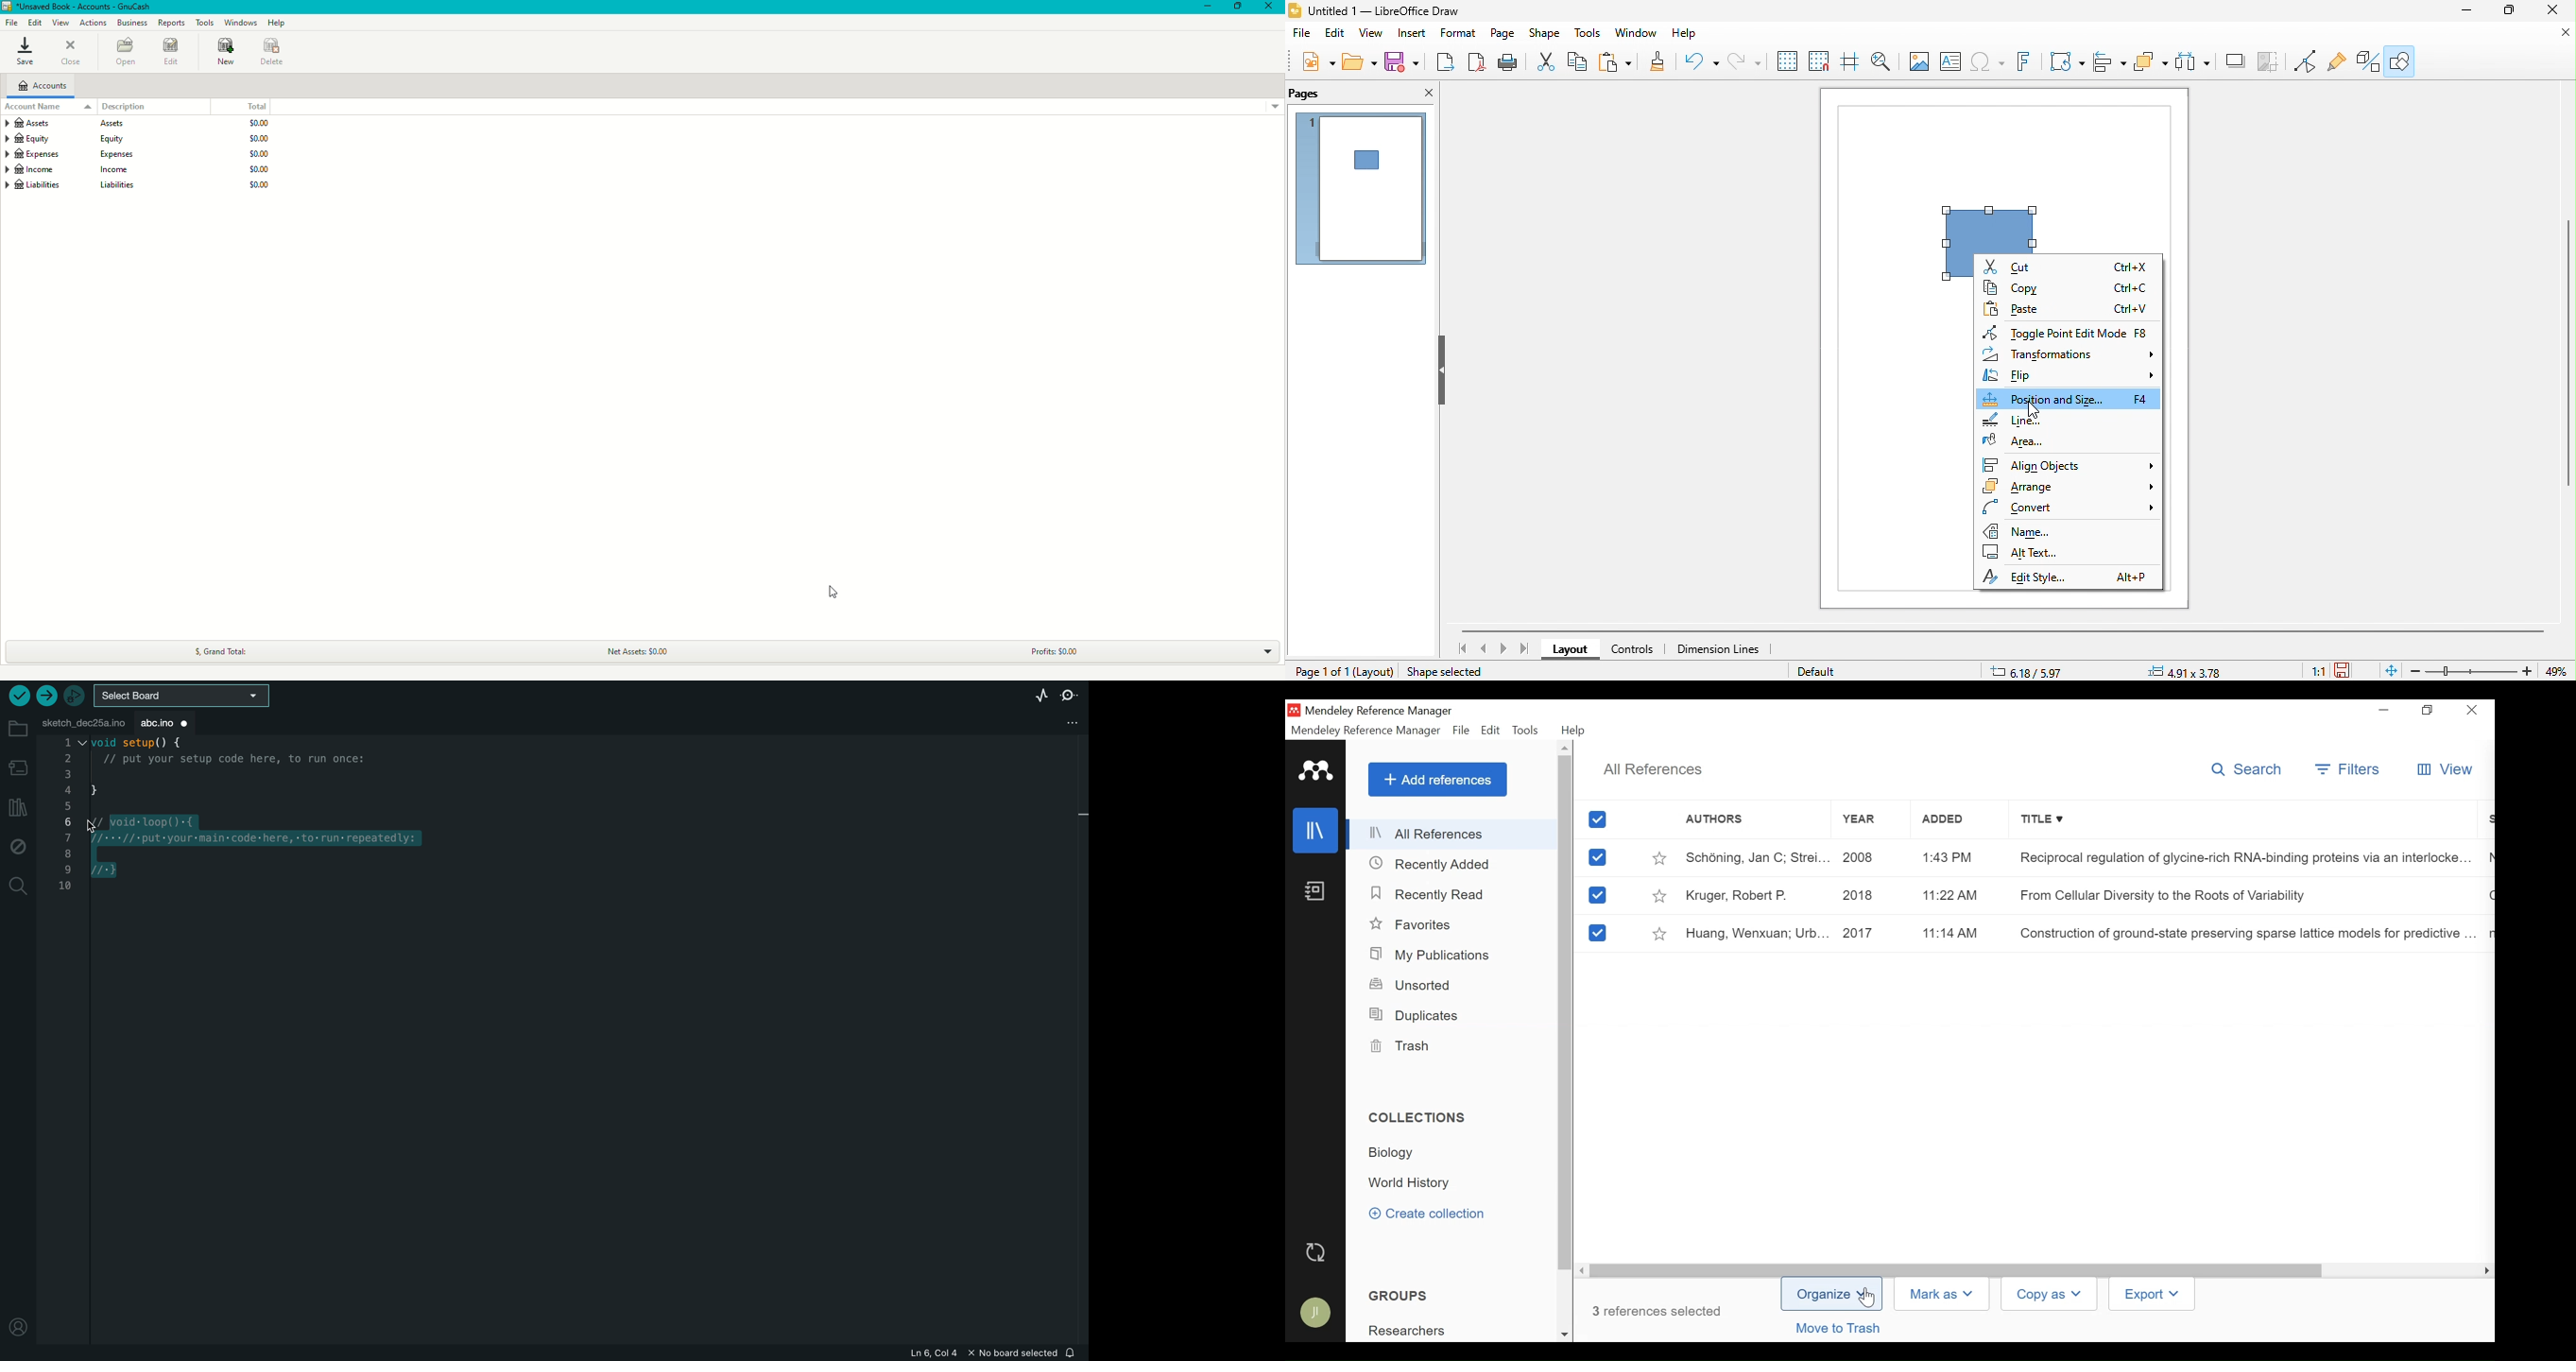  Describe the element at coordinates (1296, 10) in the screenshot. I see `logo` at that location.